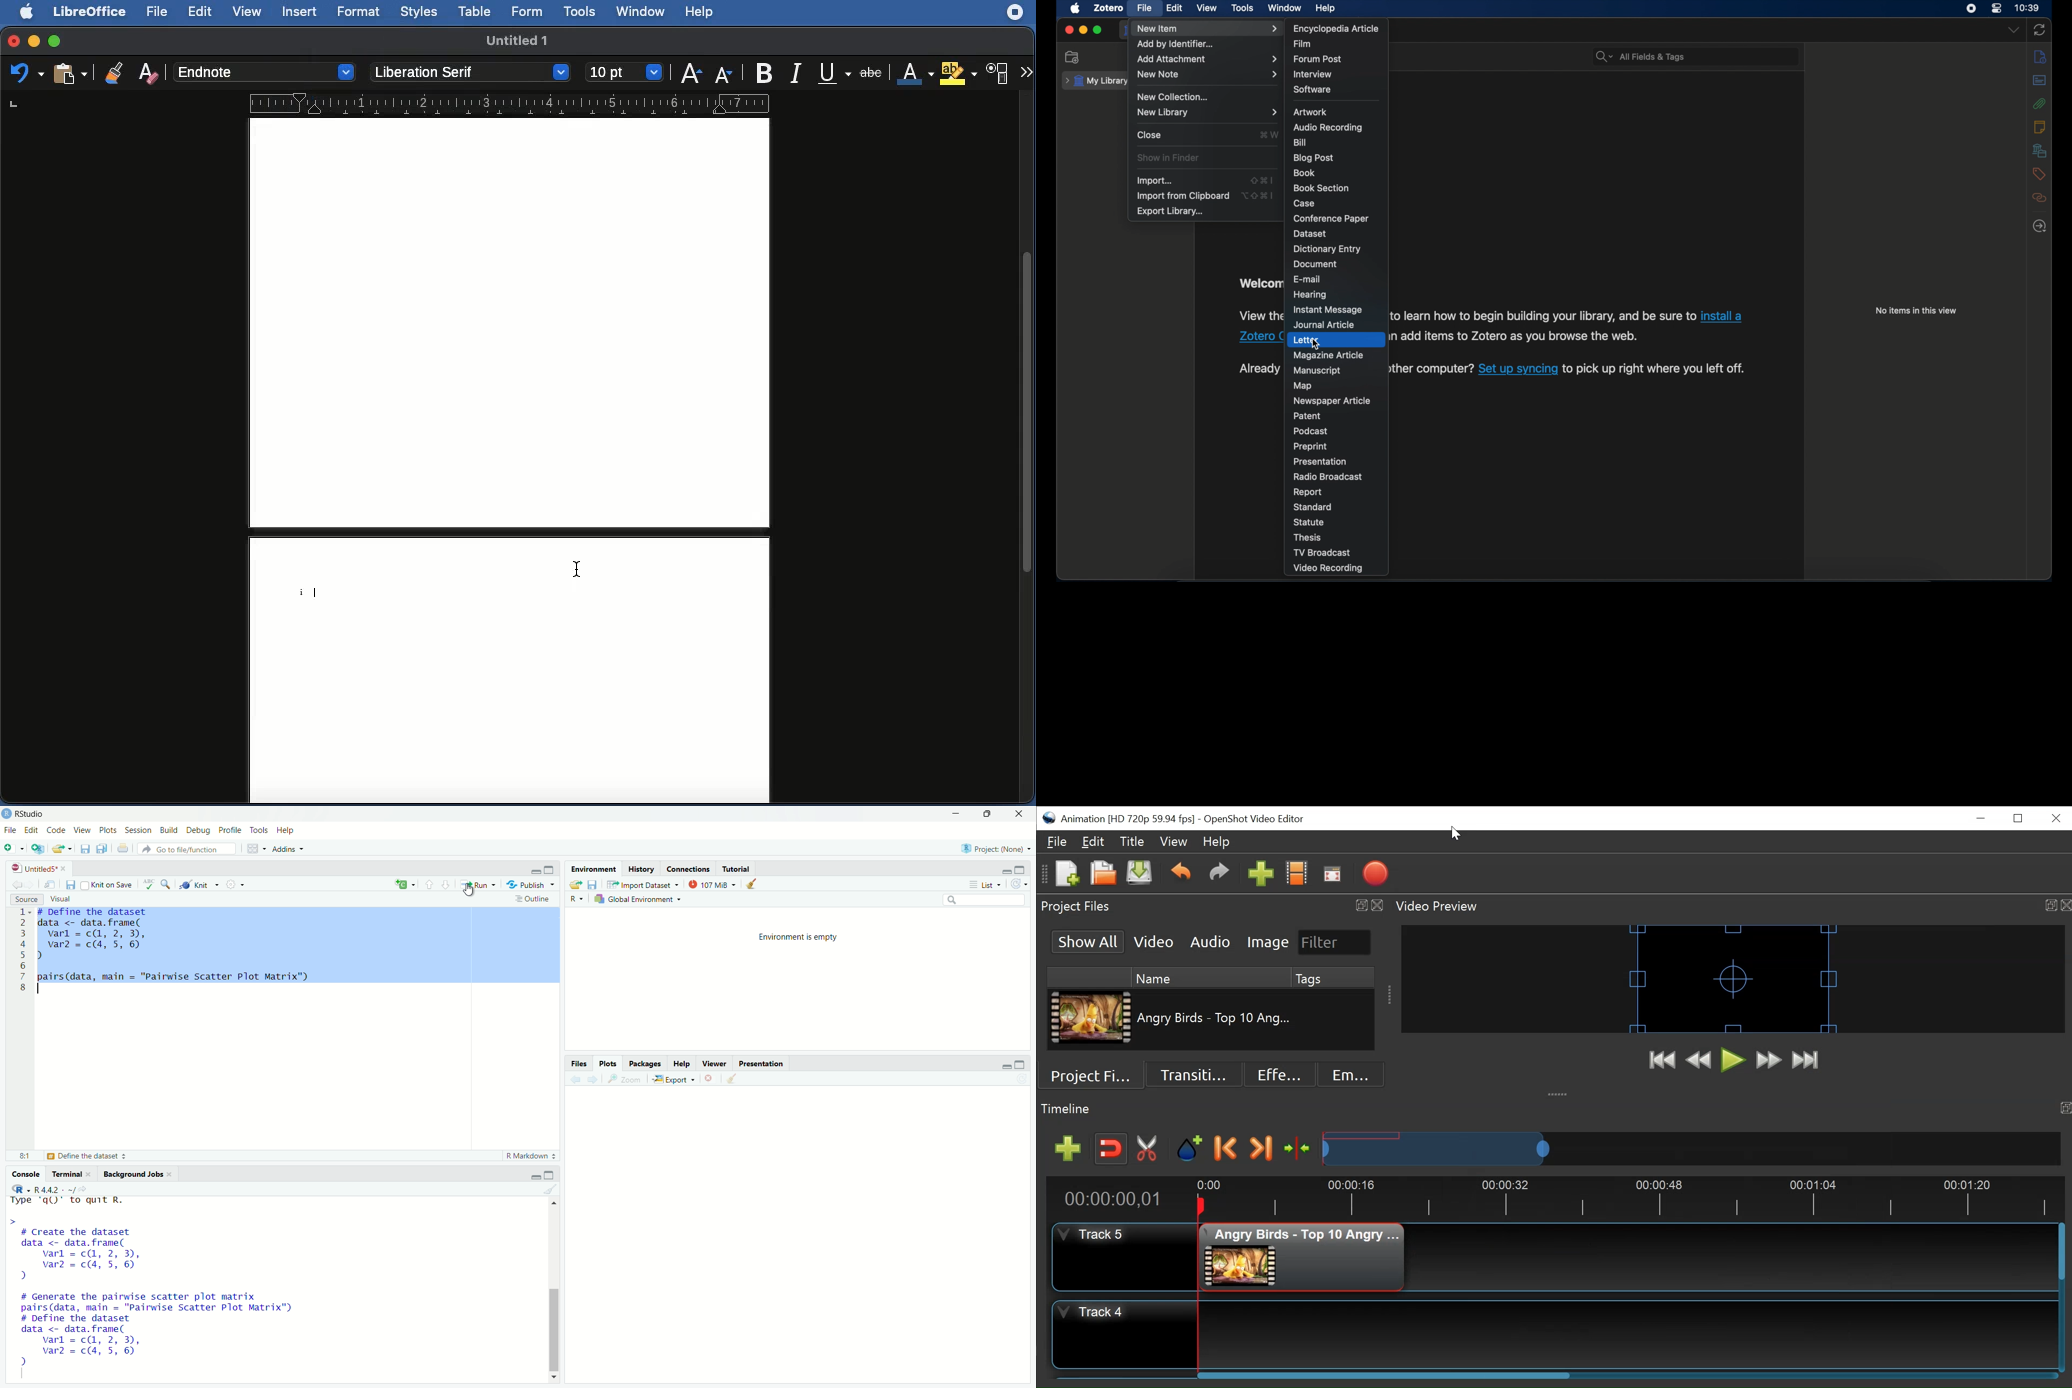 This screenshot has width=2072, height=1400. I want to click on welcome to zotero, so click(1259, 285).